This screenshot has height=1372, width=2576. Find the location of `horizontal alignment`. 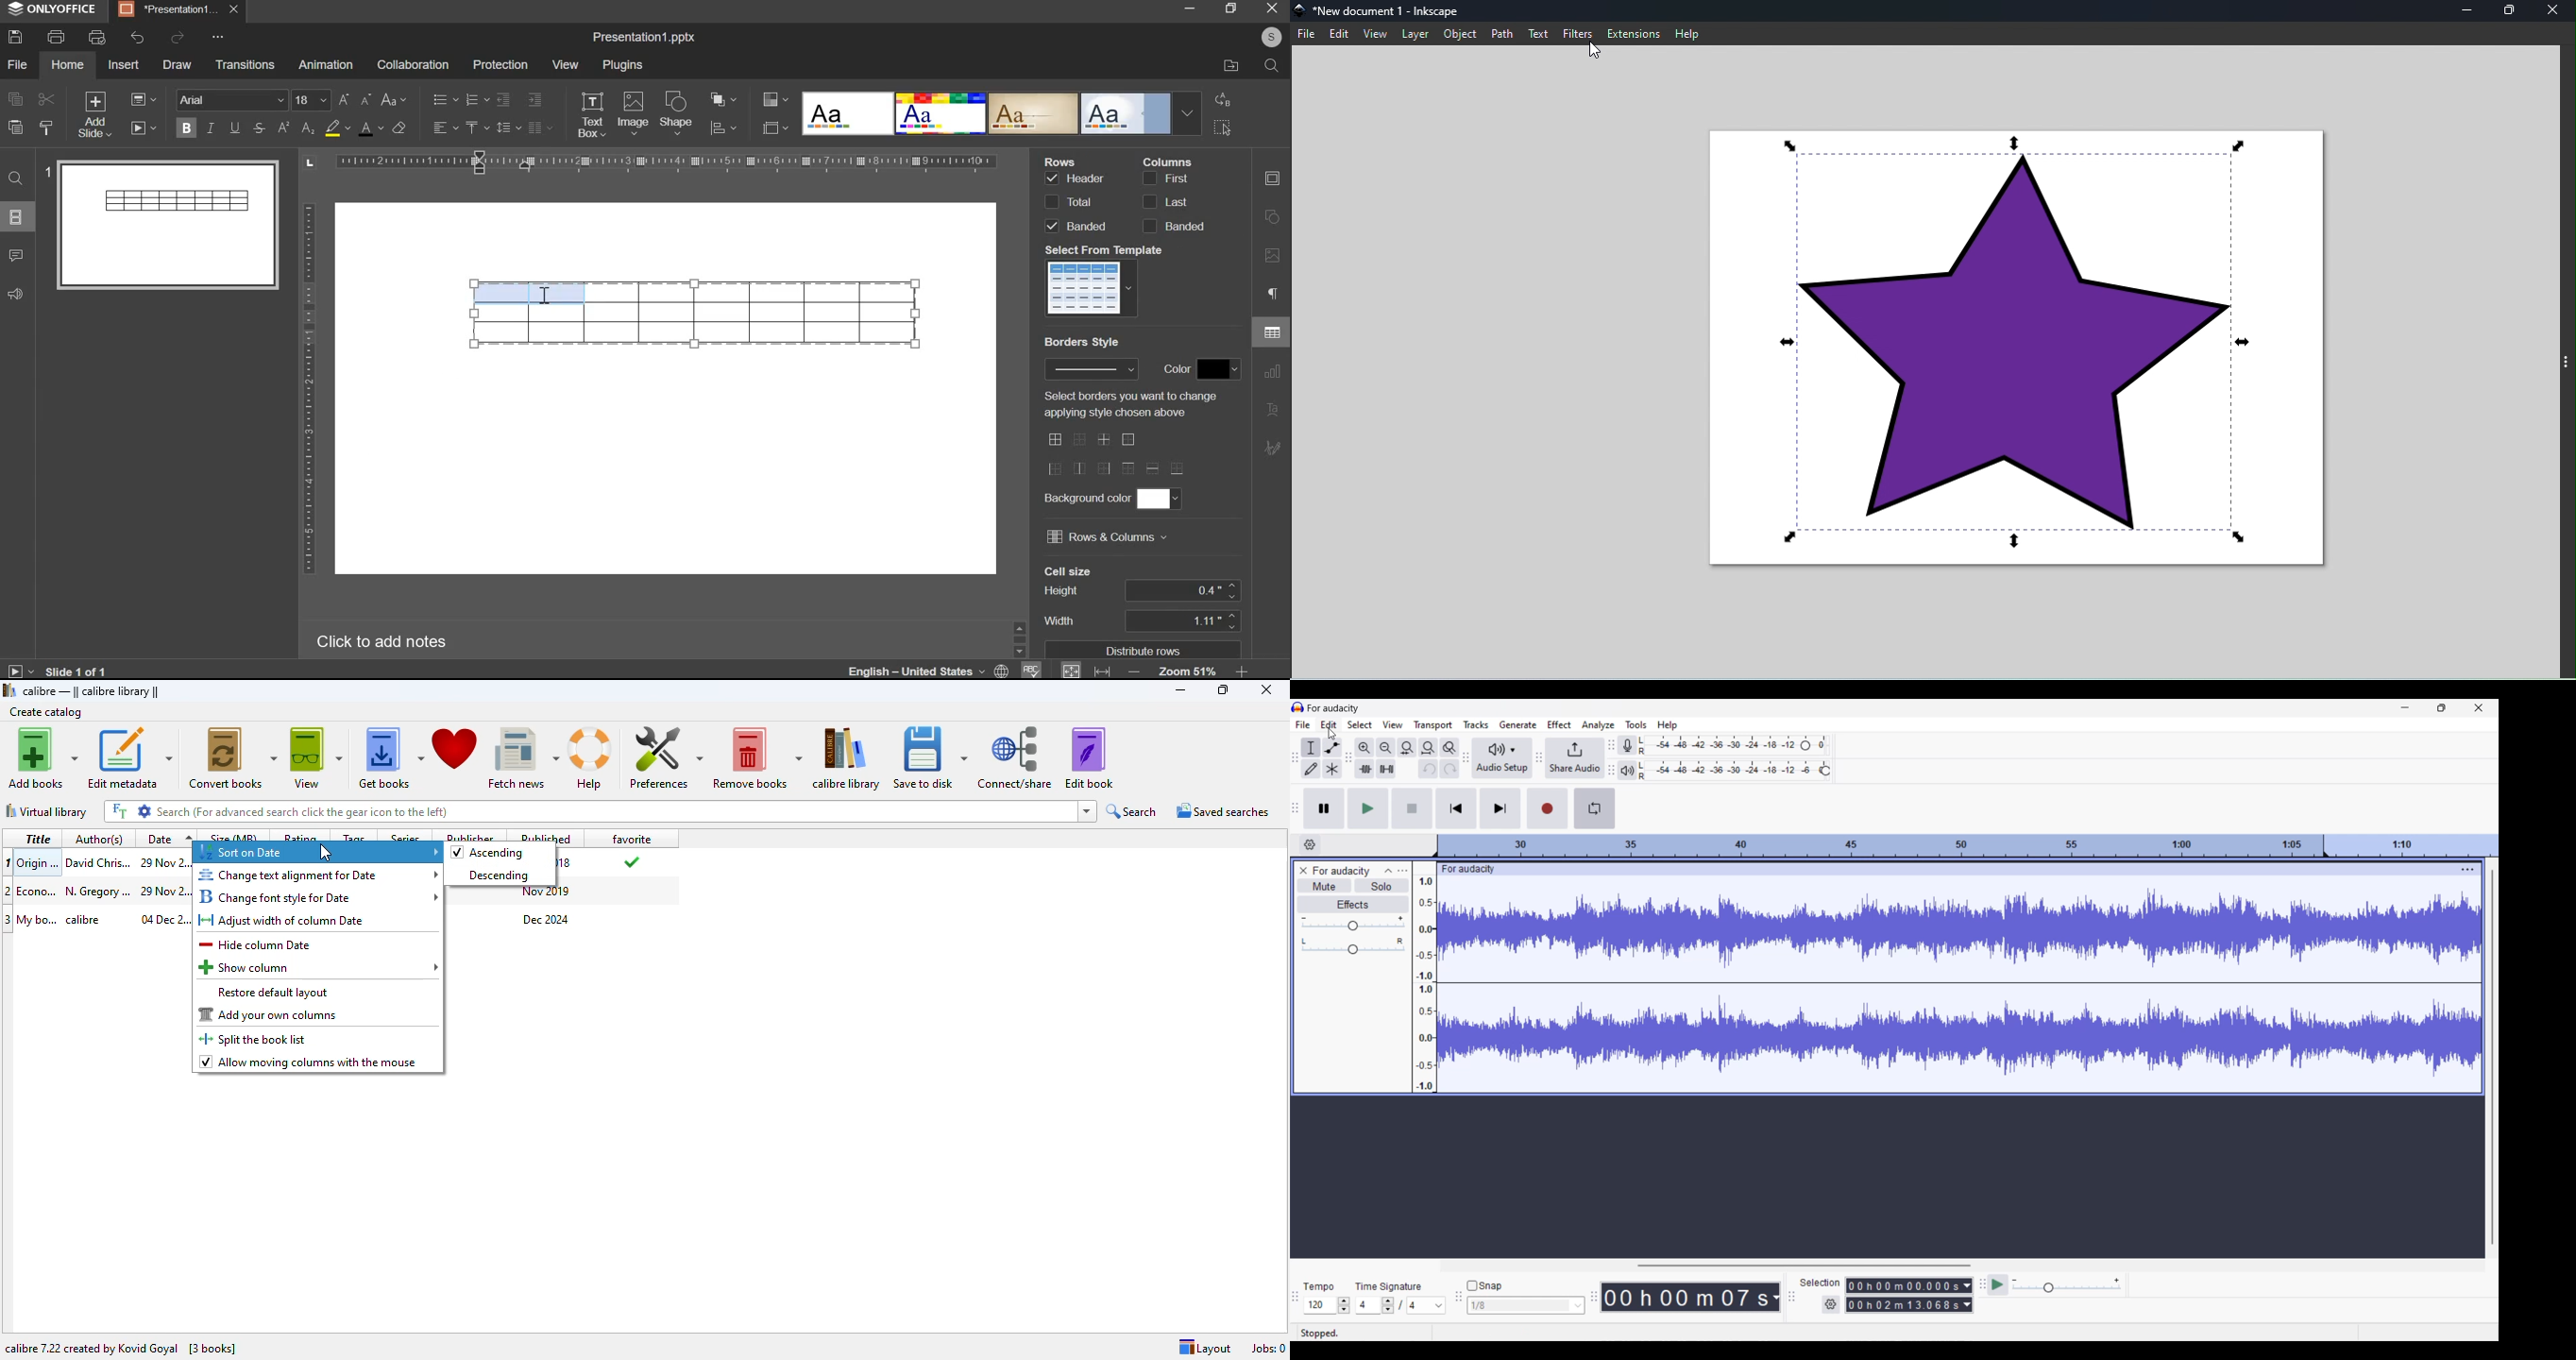

horizontal alignment is located at coordinates (444, 128).